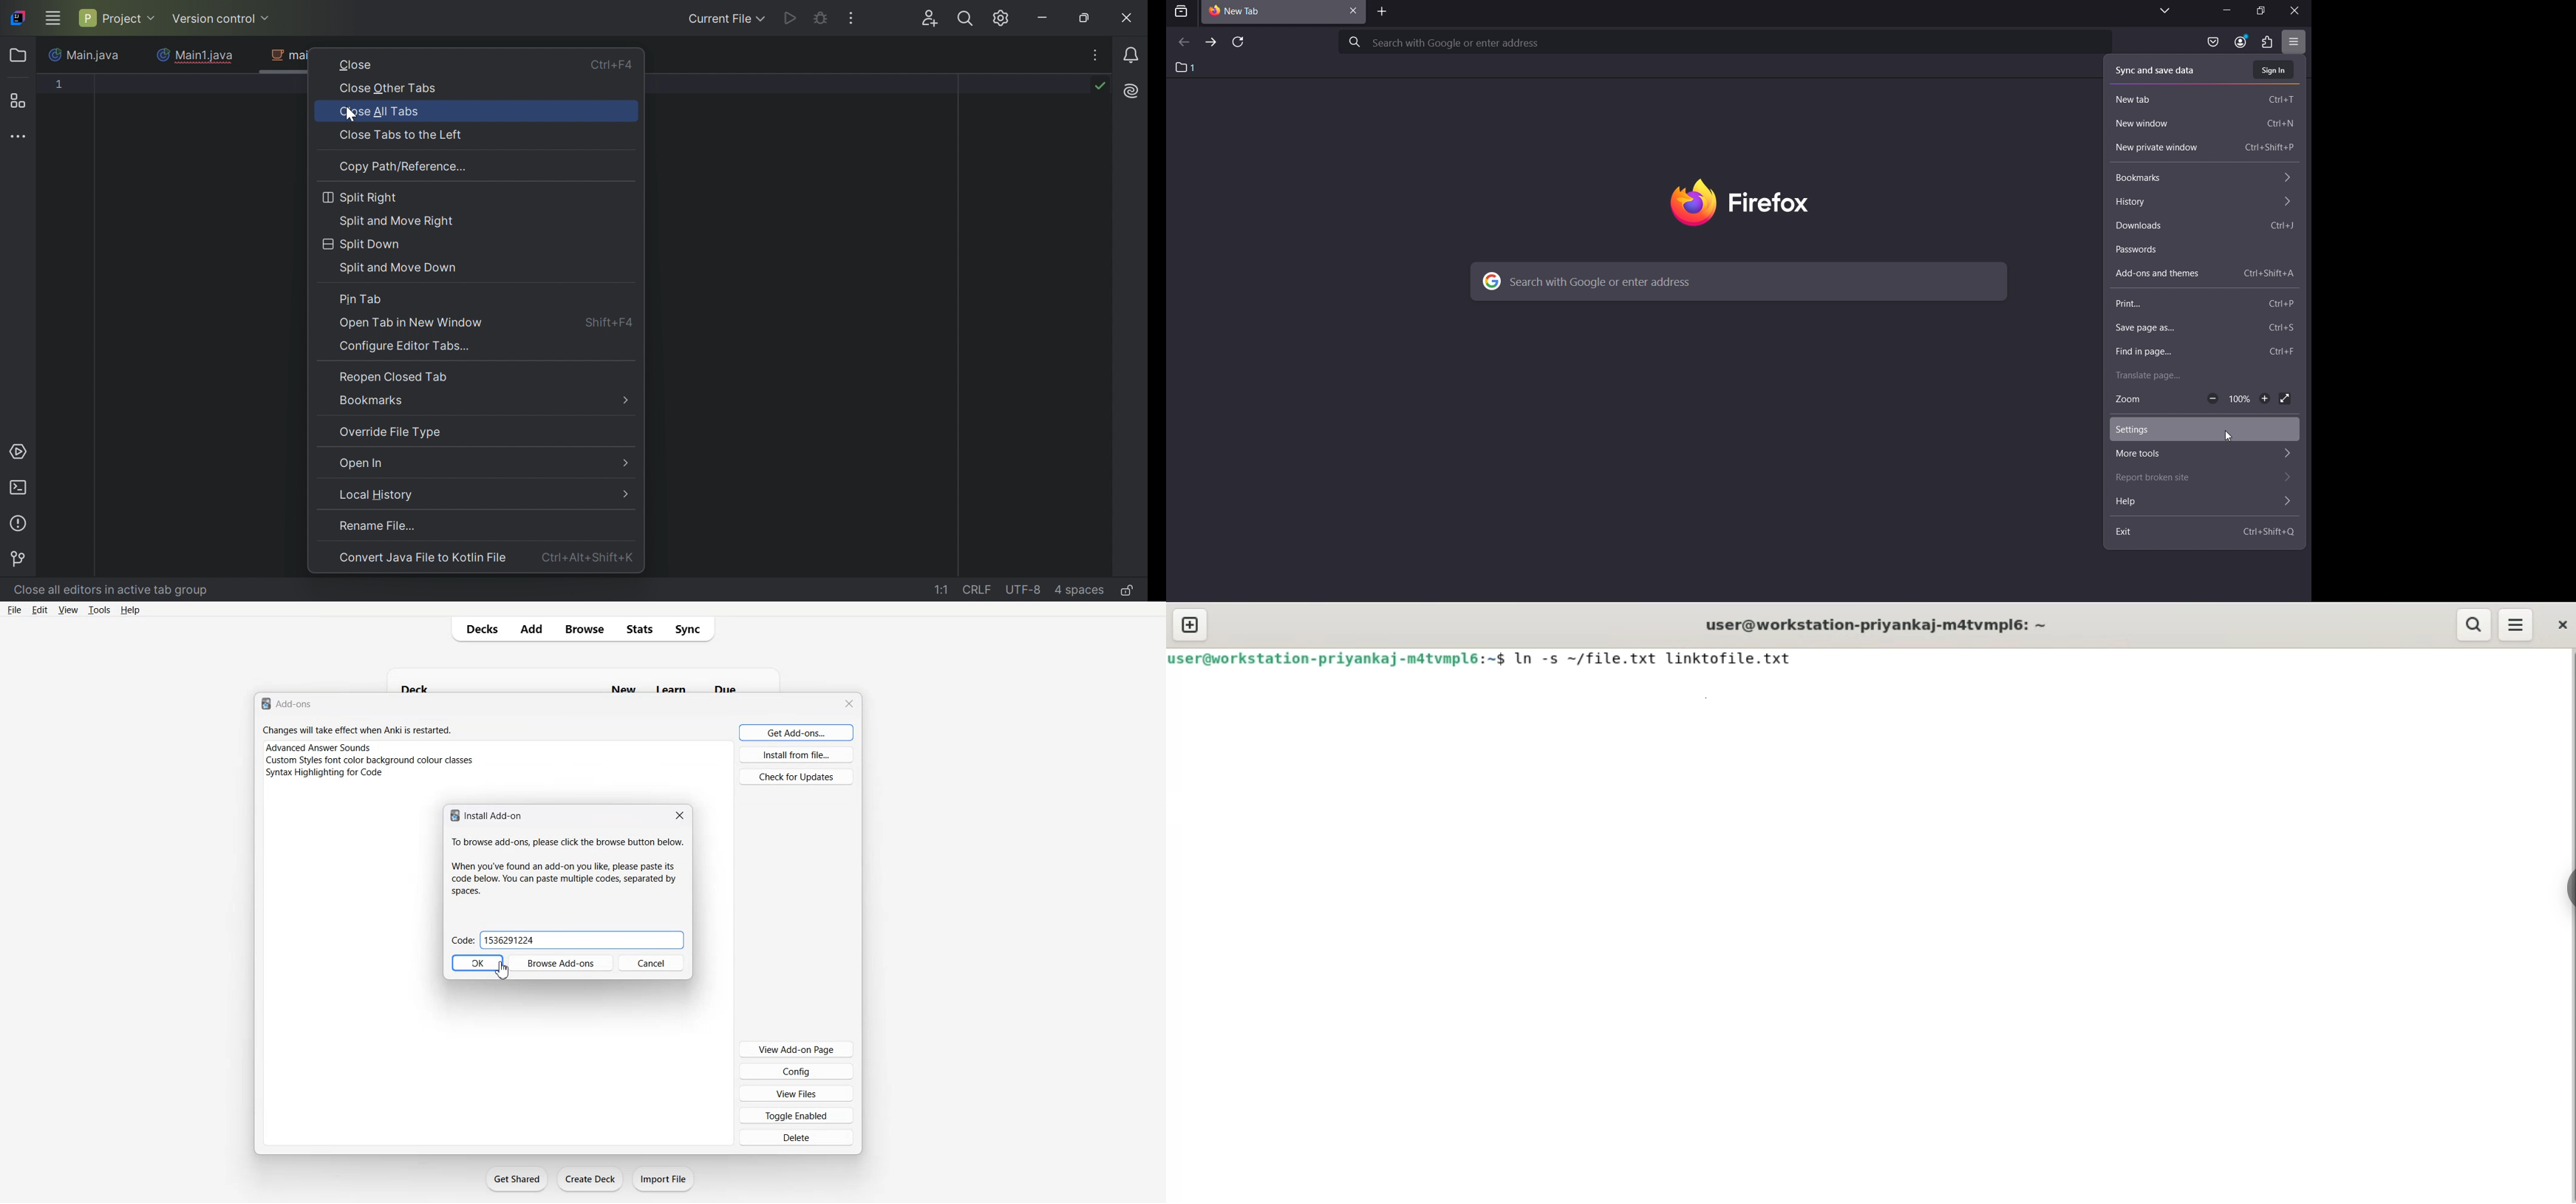  I want to click on Terminal, so click(22, 488).